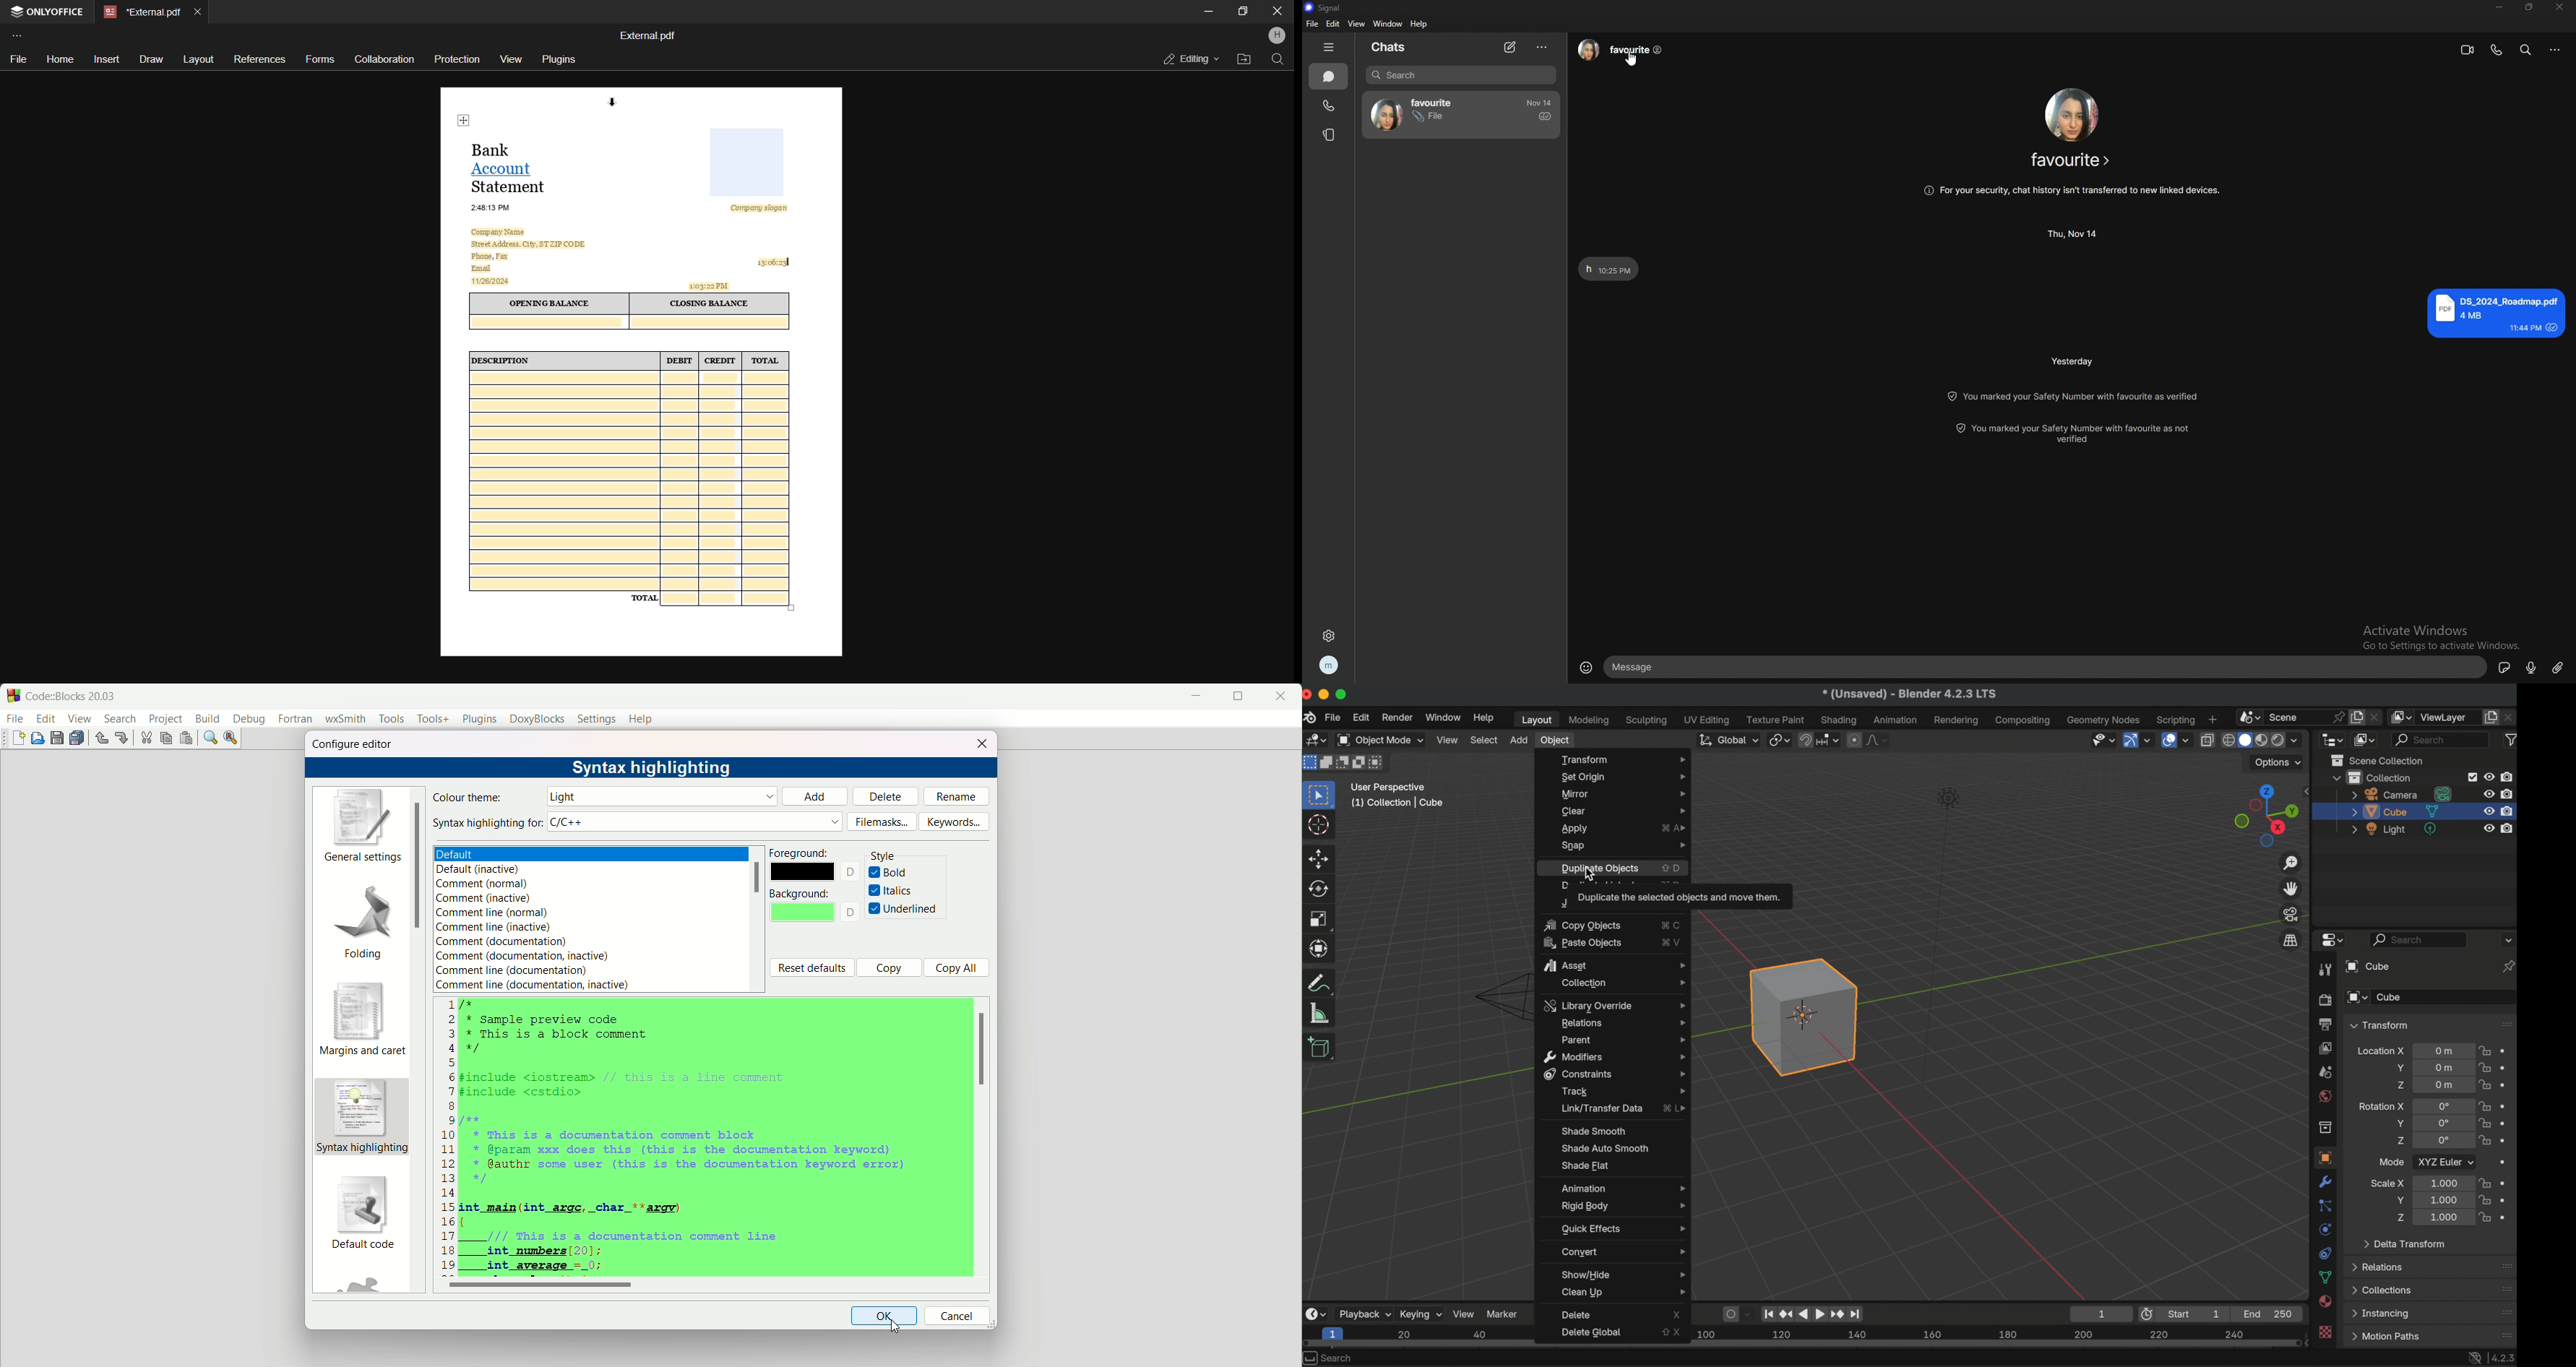 The height and width of the screenshot is (1372, 2576). Describe the element at coordinates (2405, 1243) in the screenshot. I see `delta transform` at that location.